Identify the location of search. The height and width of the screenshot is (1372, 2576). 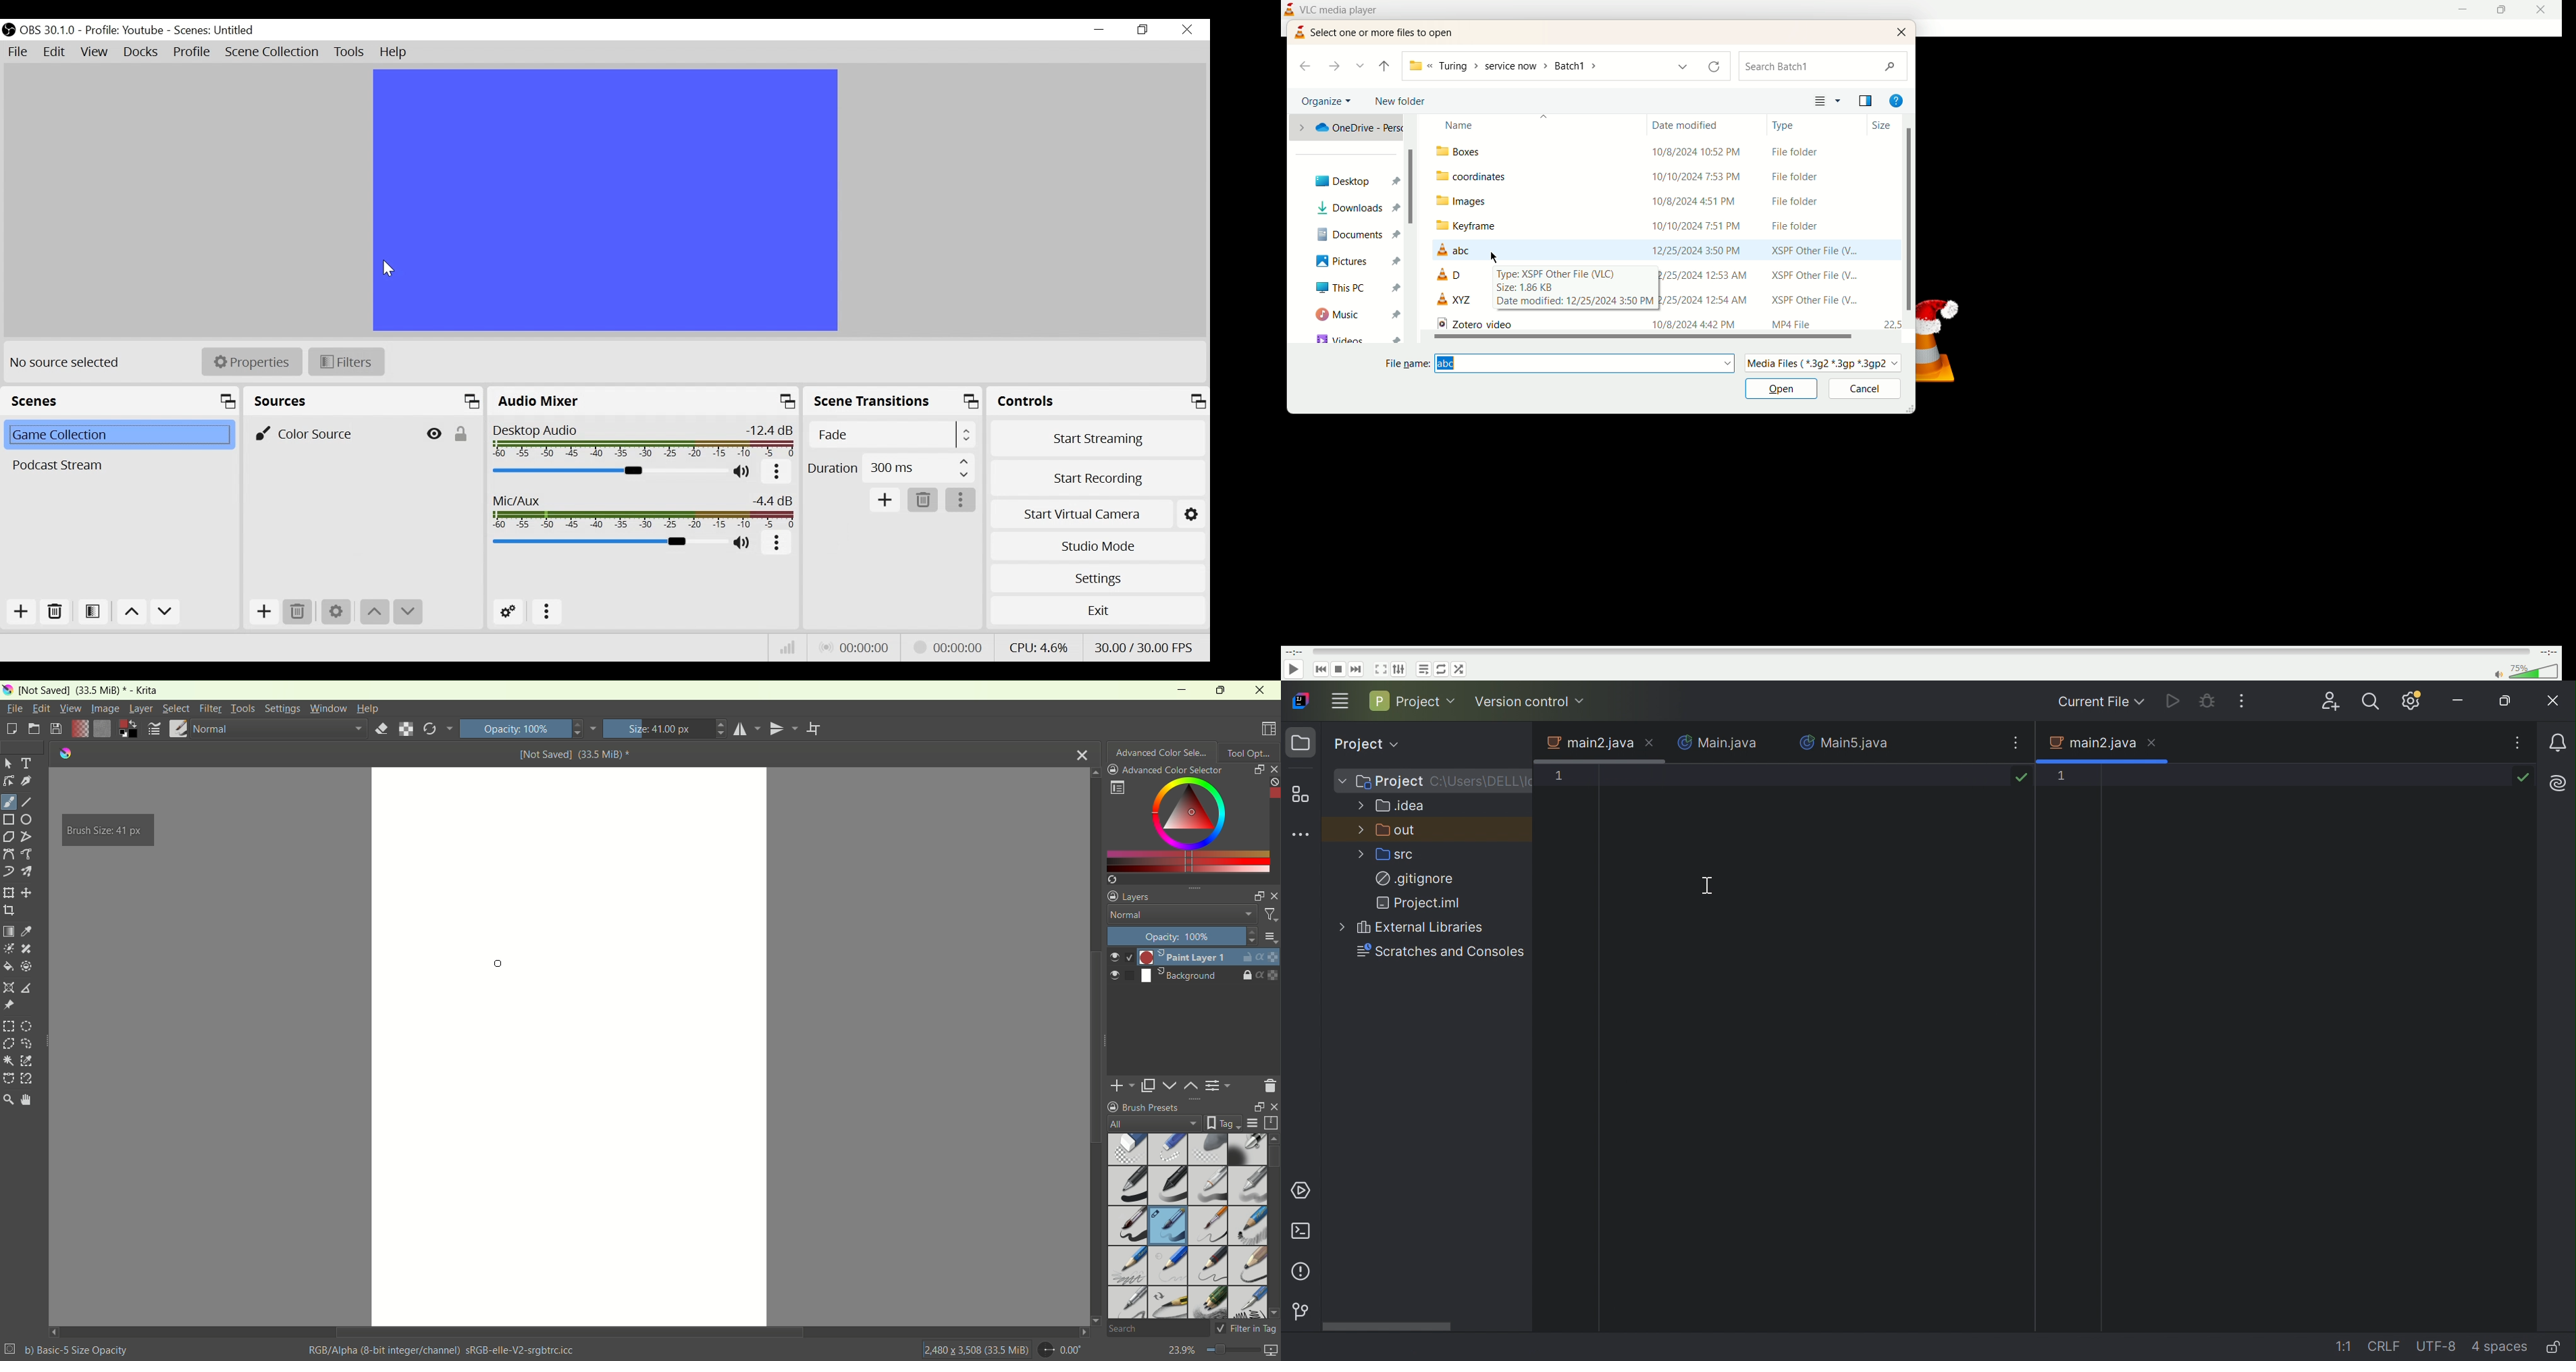
(1825, 65).